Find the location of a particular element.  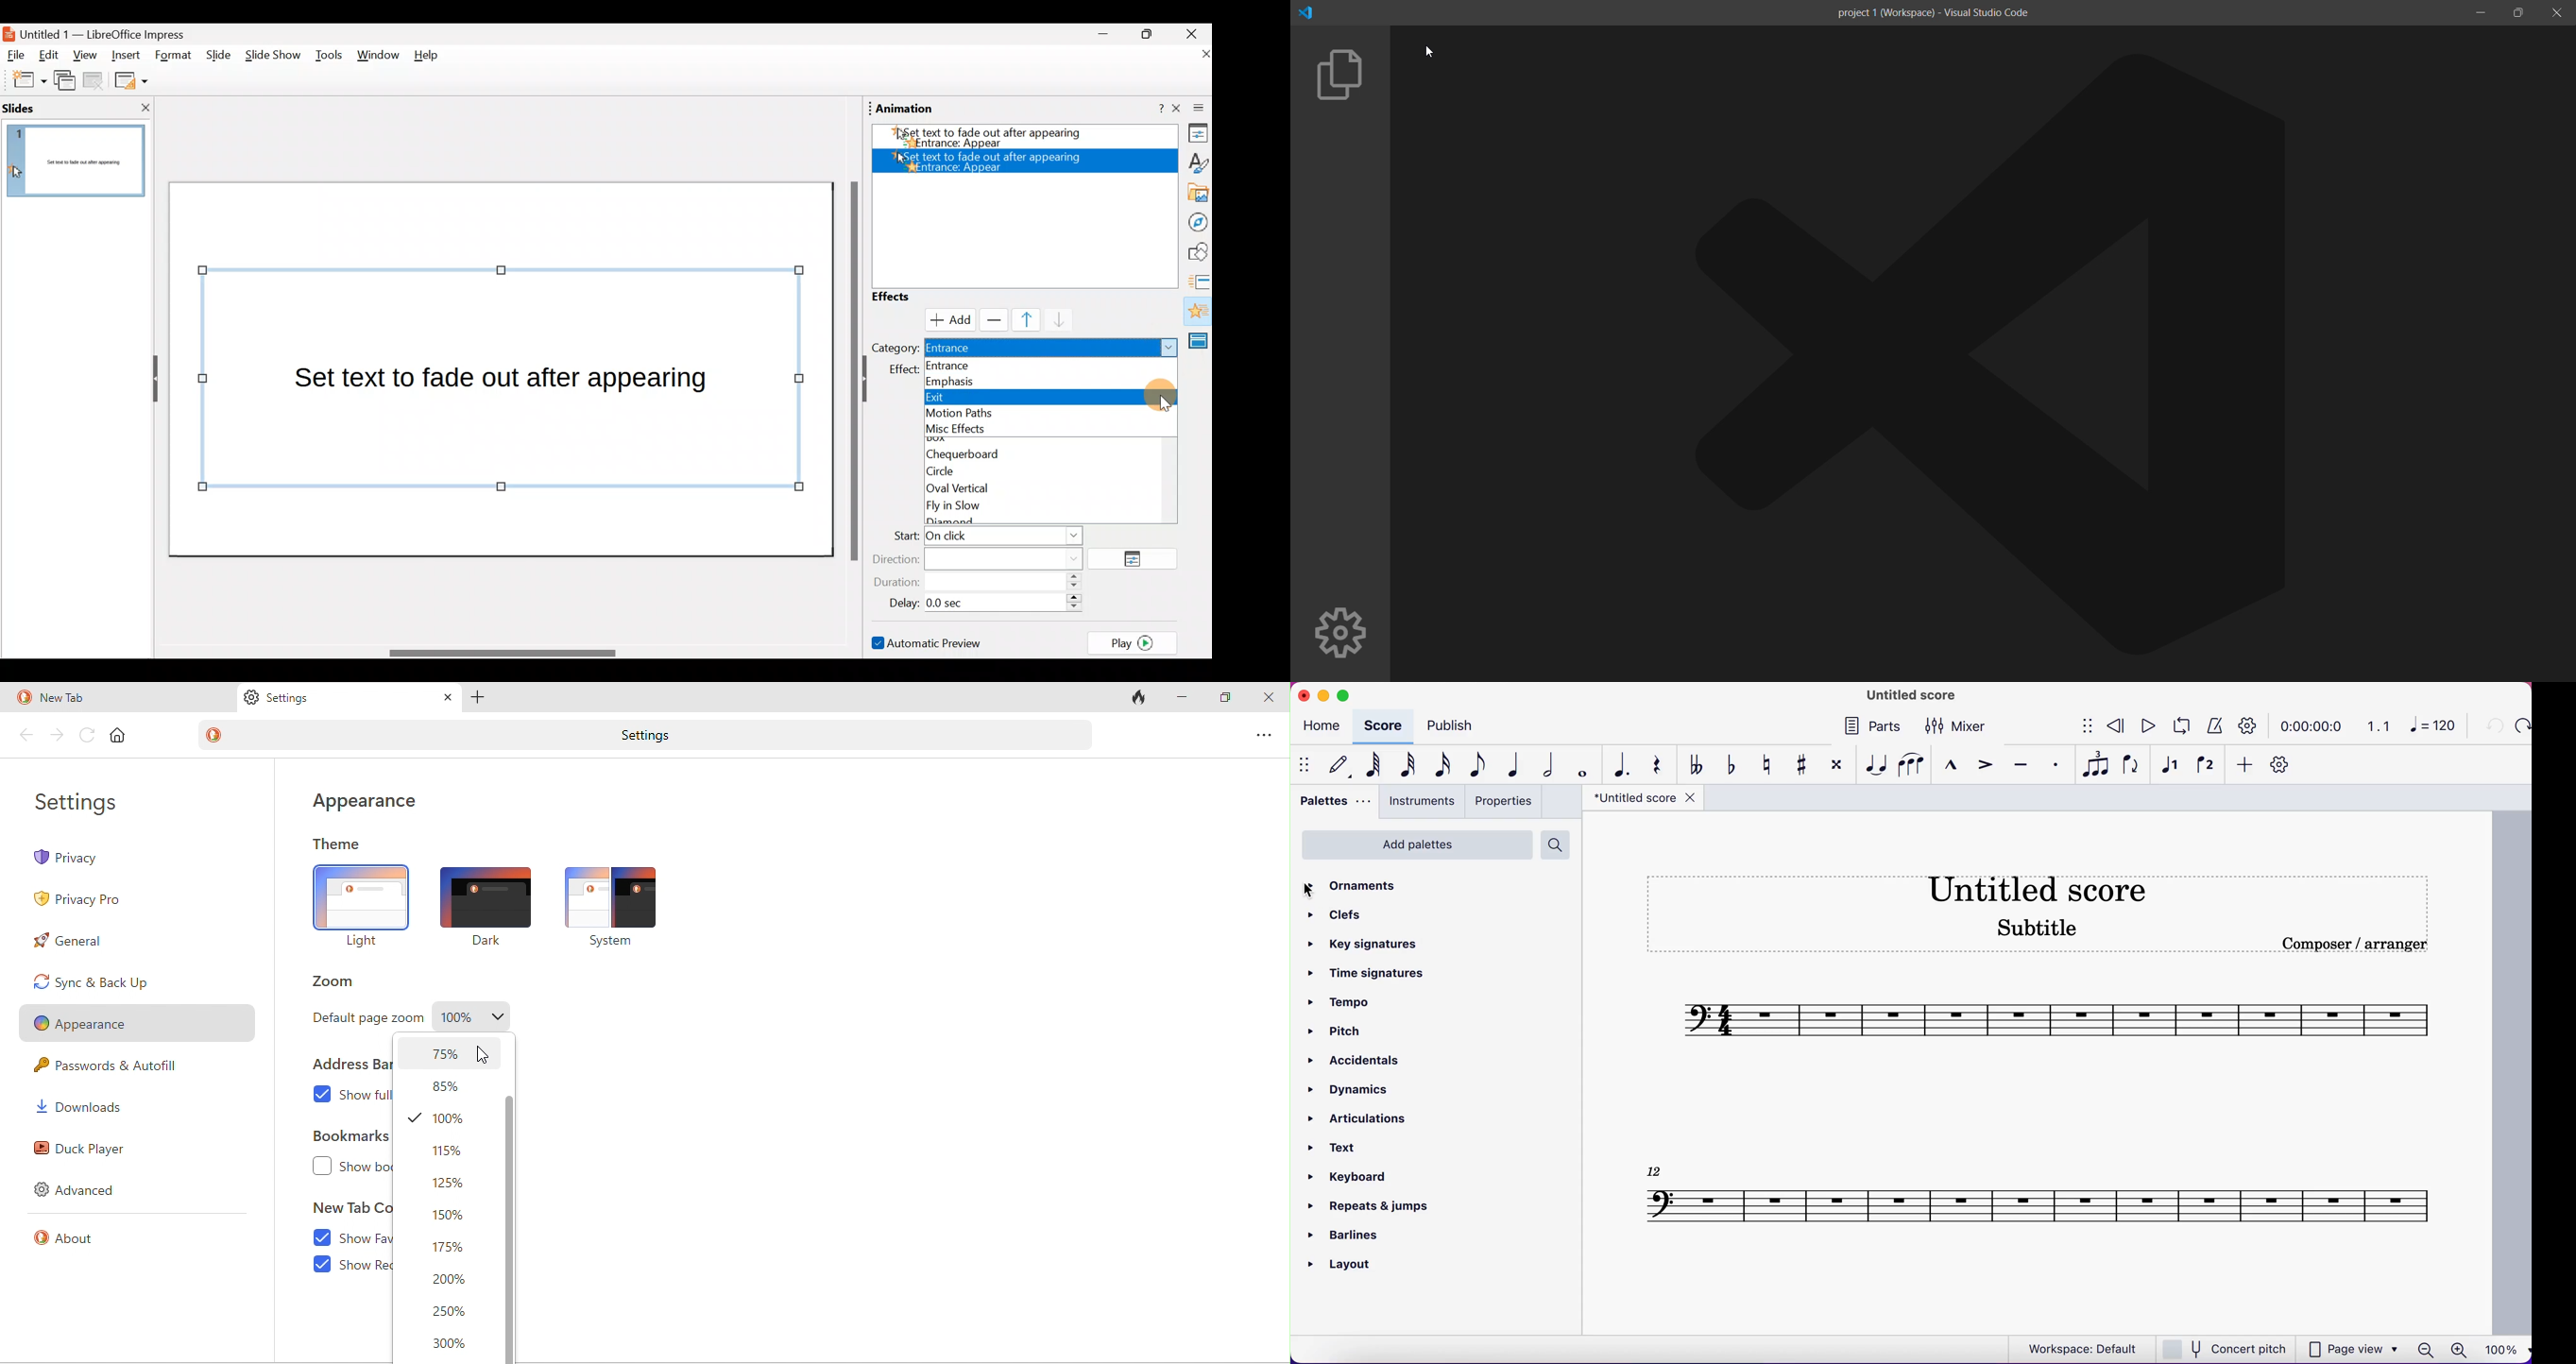

undo is located at coordinates (2492, 727).